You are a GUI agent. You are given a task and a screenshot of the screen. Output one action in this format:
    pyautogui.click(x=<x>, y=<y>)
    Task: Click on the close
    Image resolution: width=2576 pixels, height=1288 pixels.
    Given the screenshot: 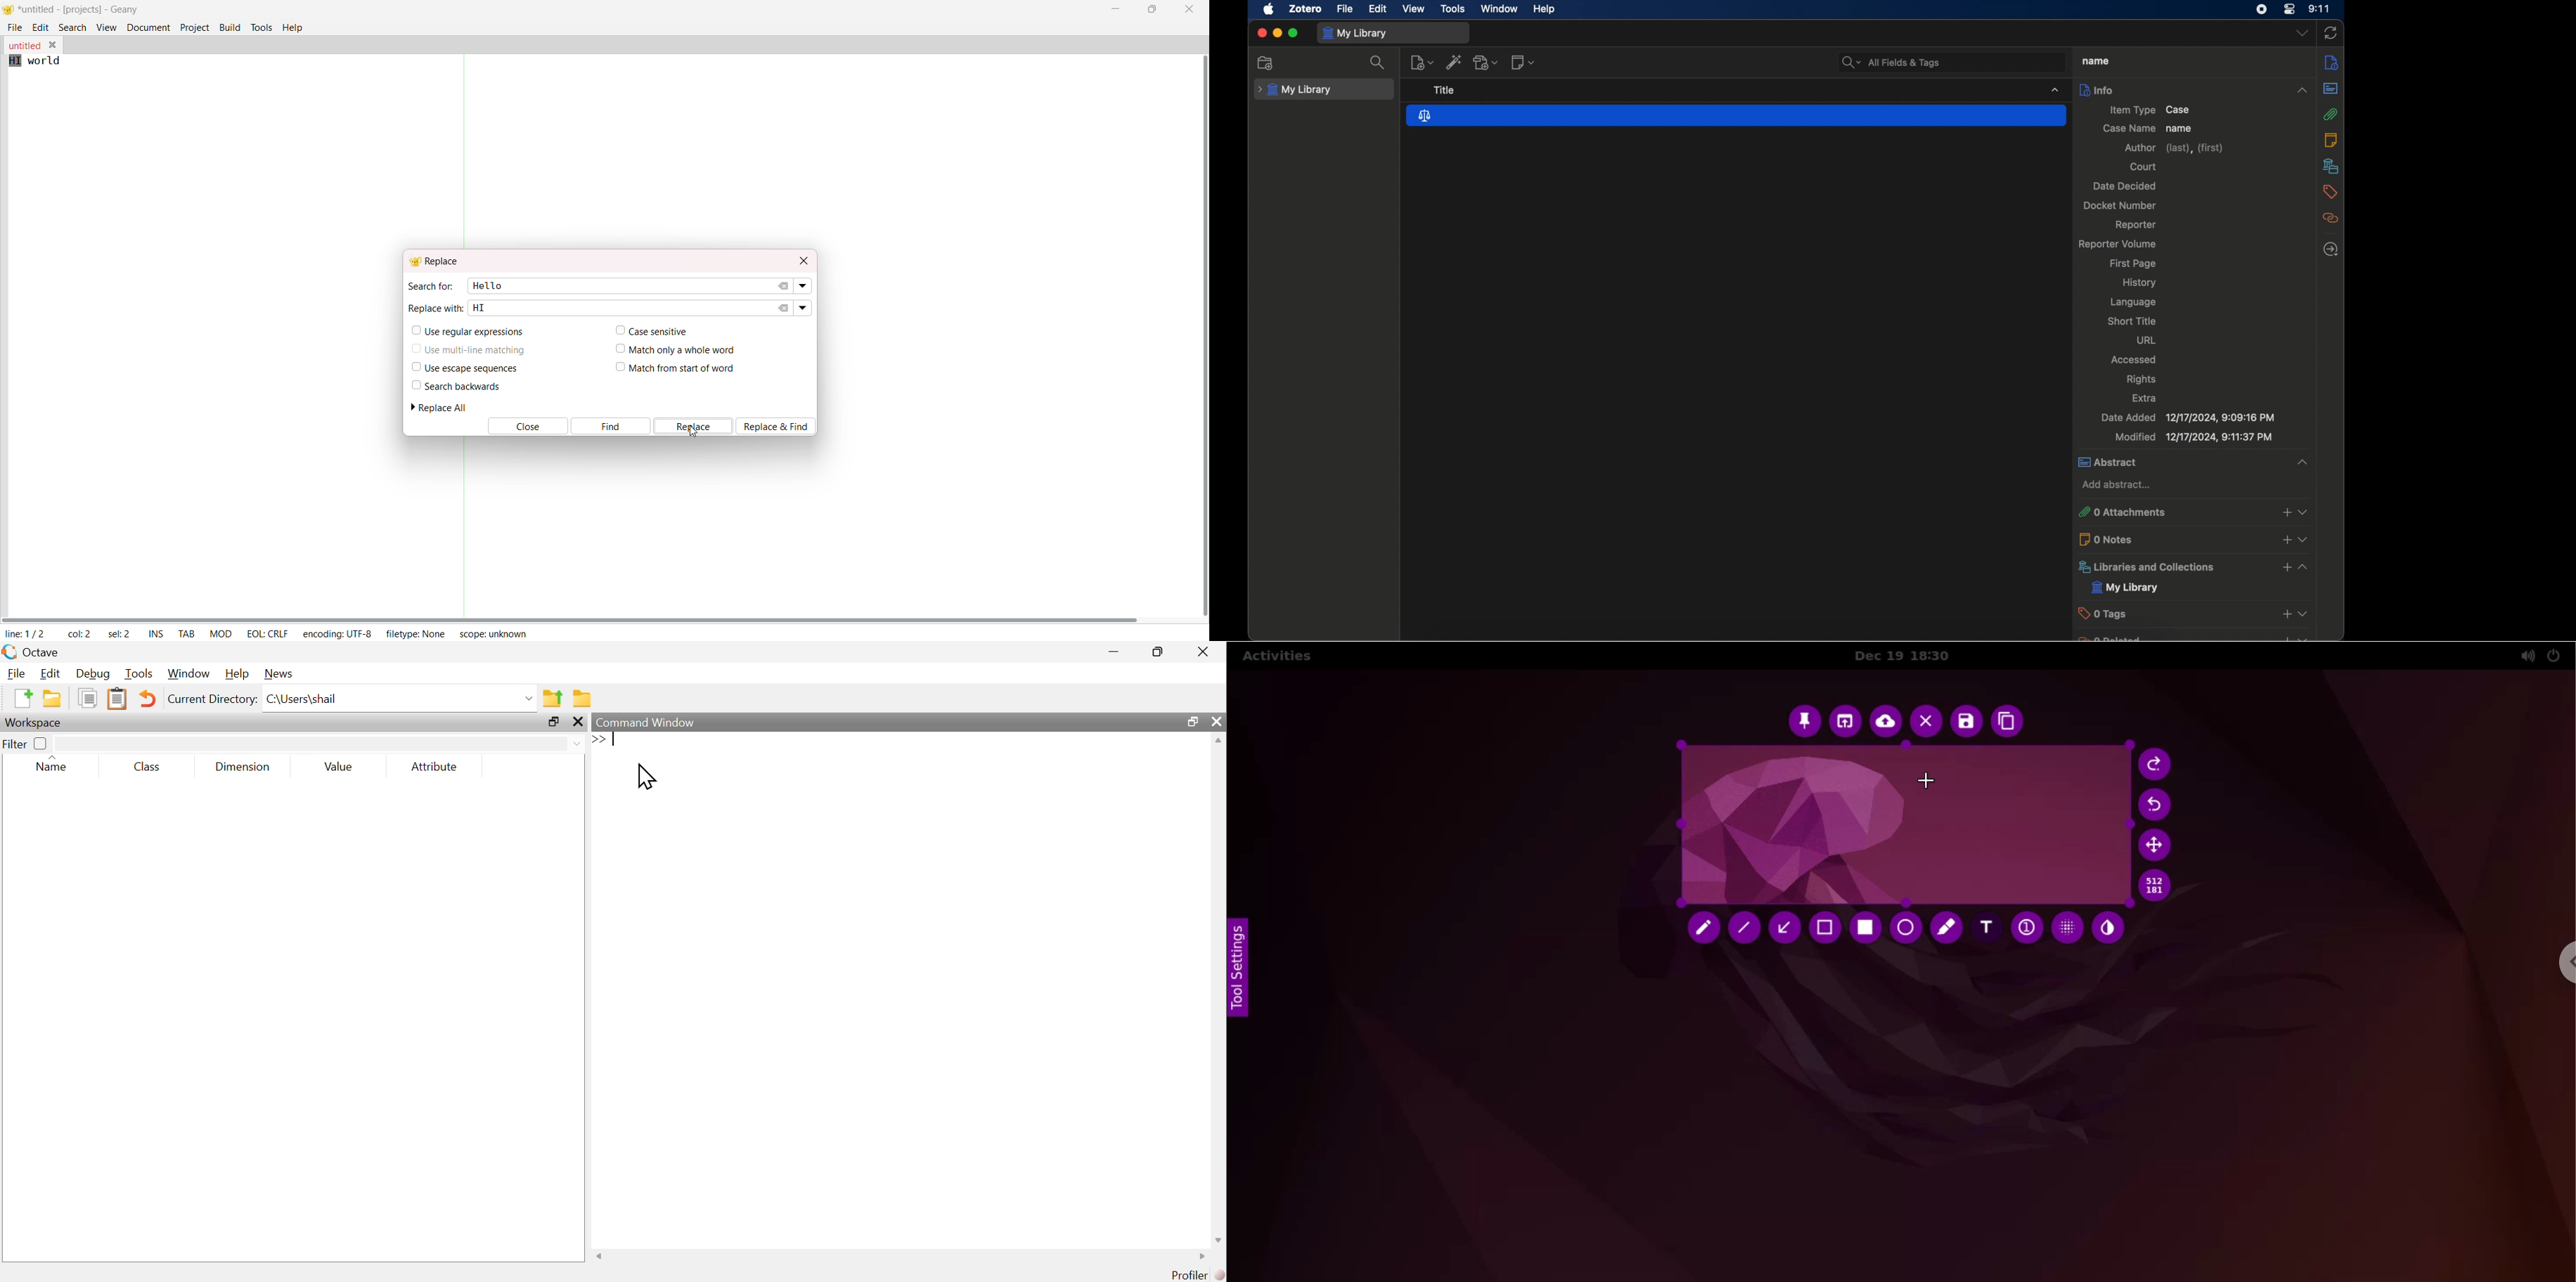 What is the action you would take?
    pyautogui.click(x=1203, y=650)
    